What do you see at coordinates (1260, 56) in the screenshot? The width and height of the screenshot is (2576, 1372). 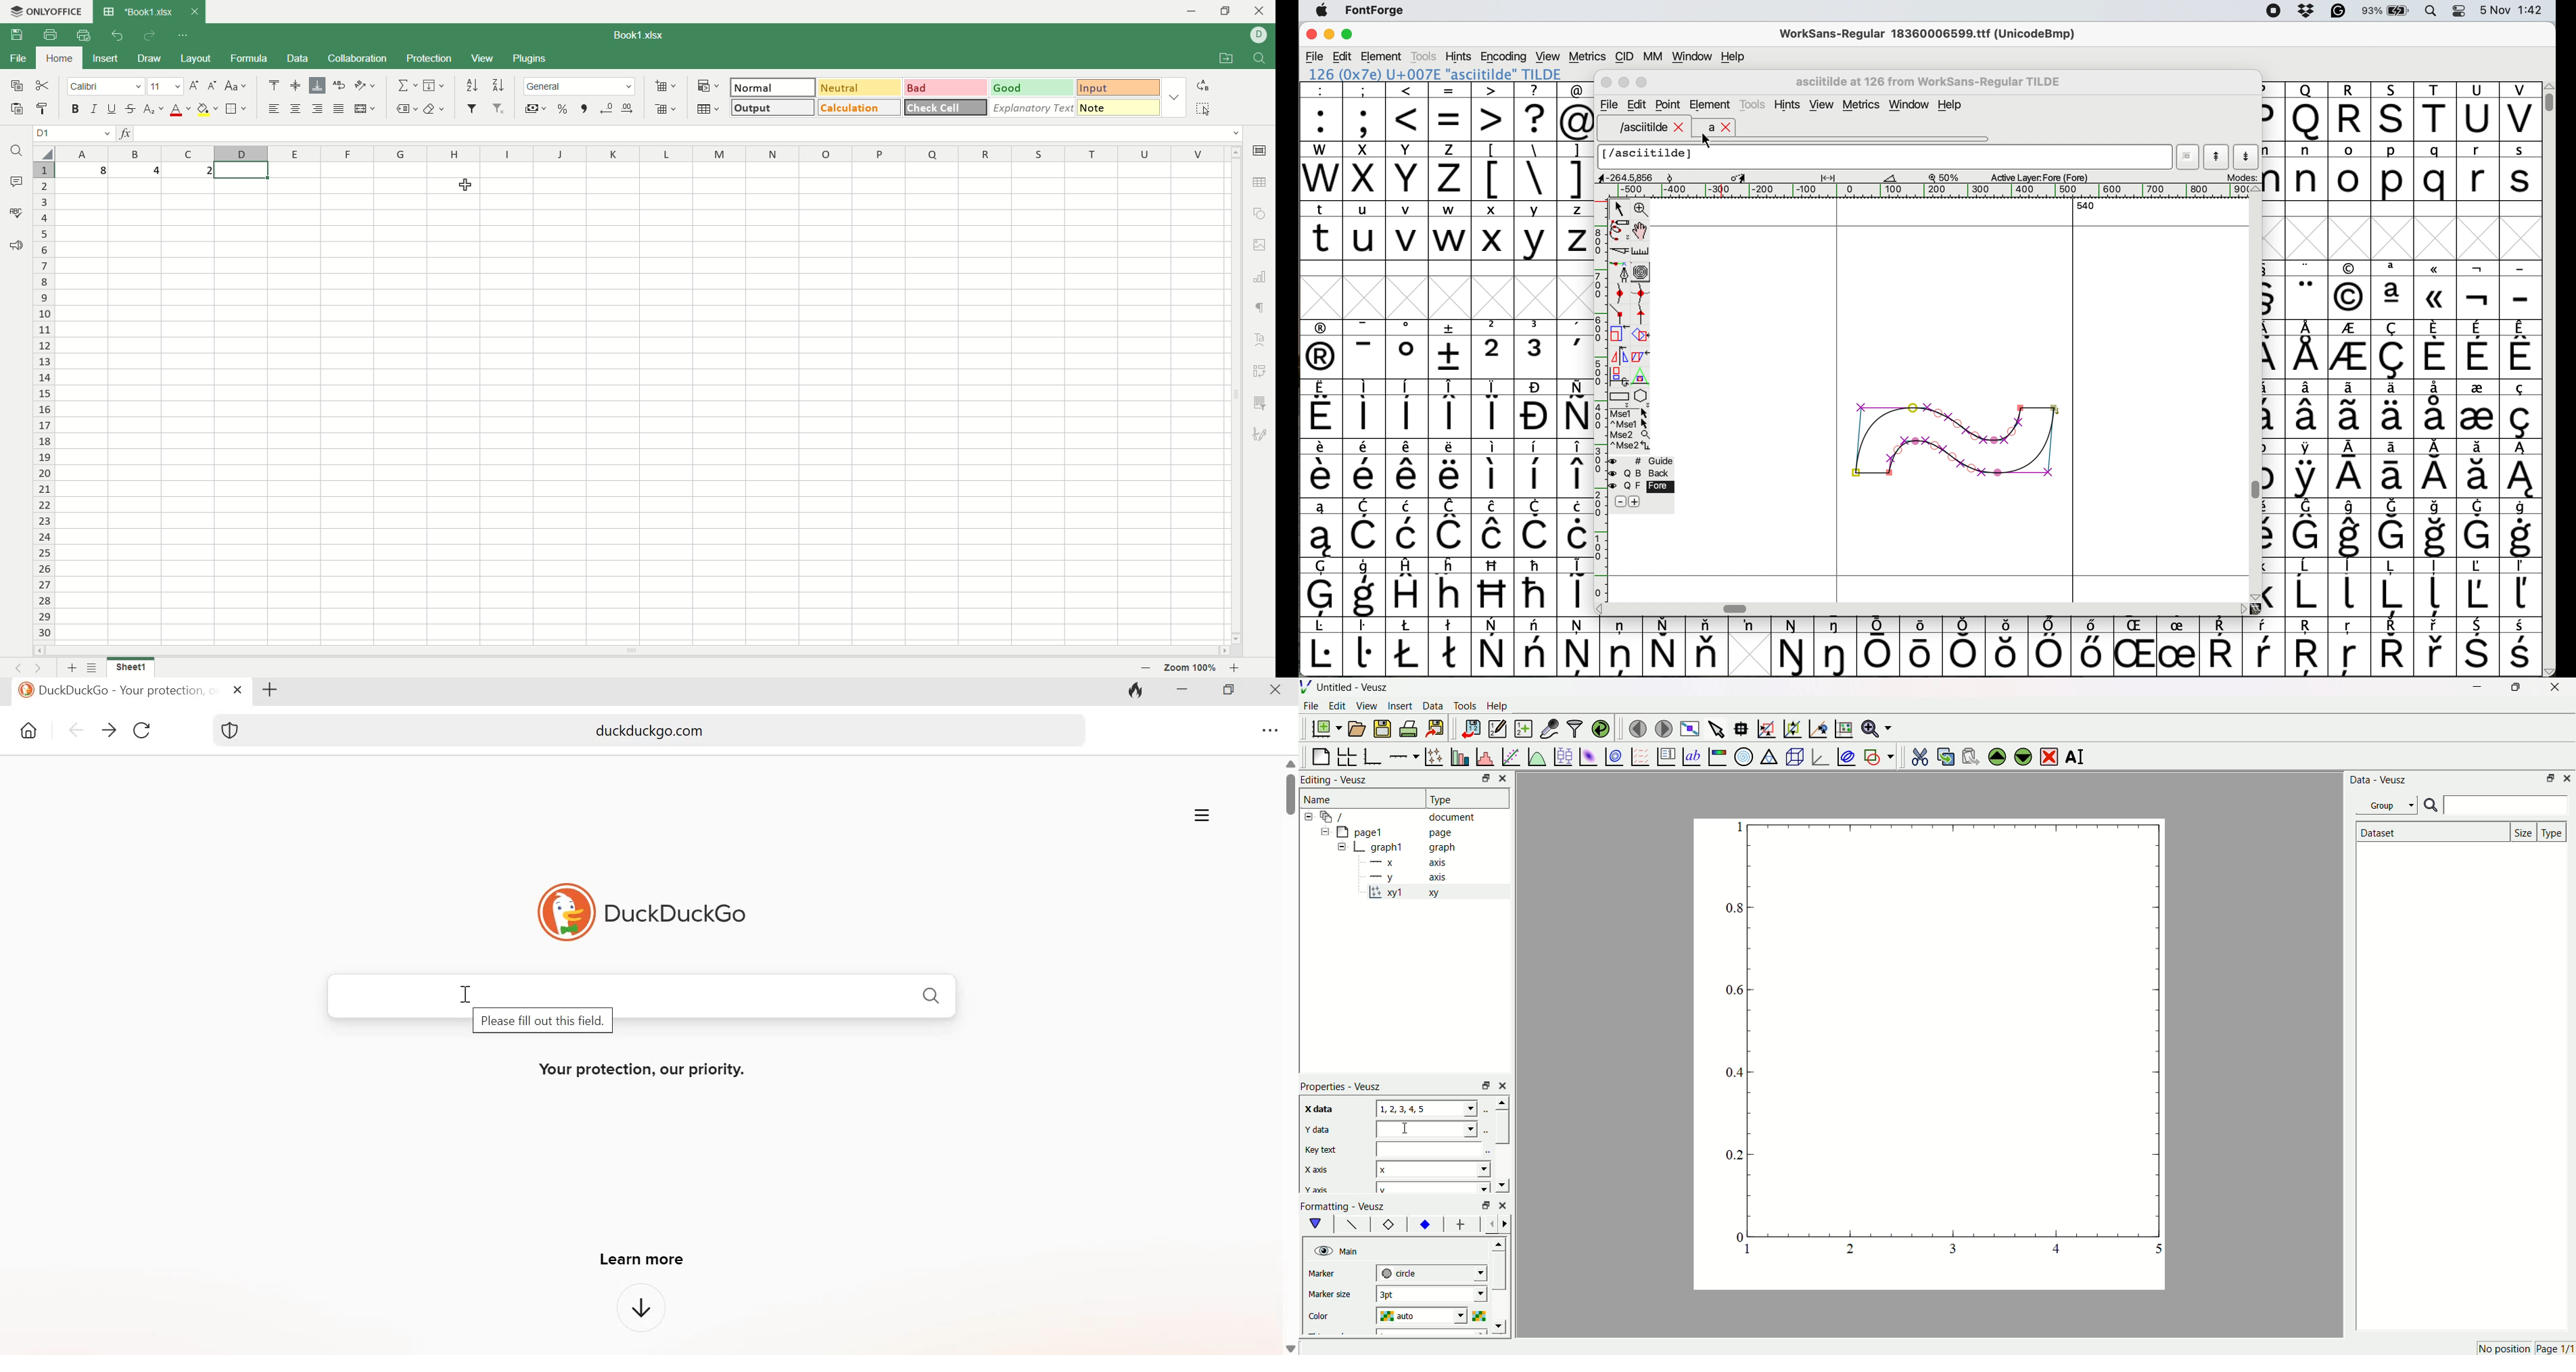 I see `find` at bounding box center [1260, 56].